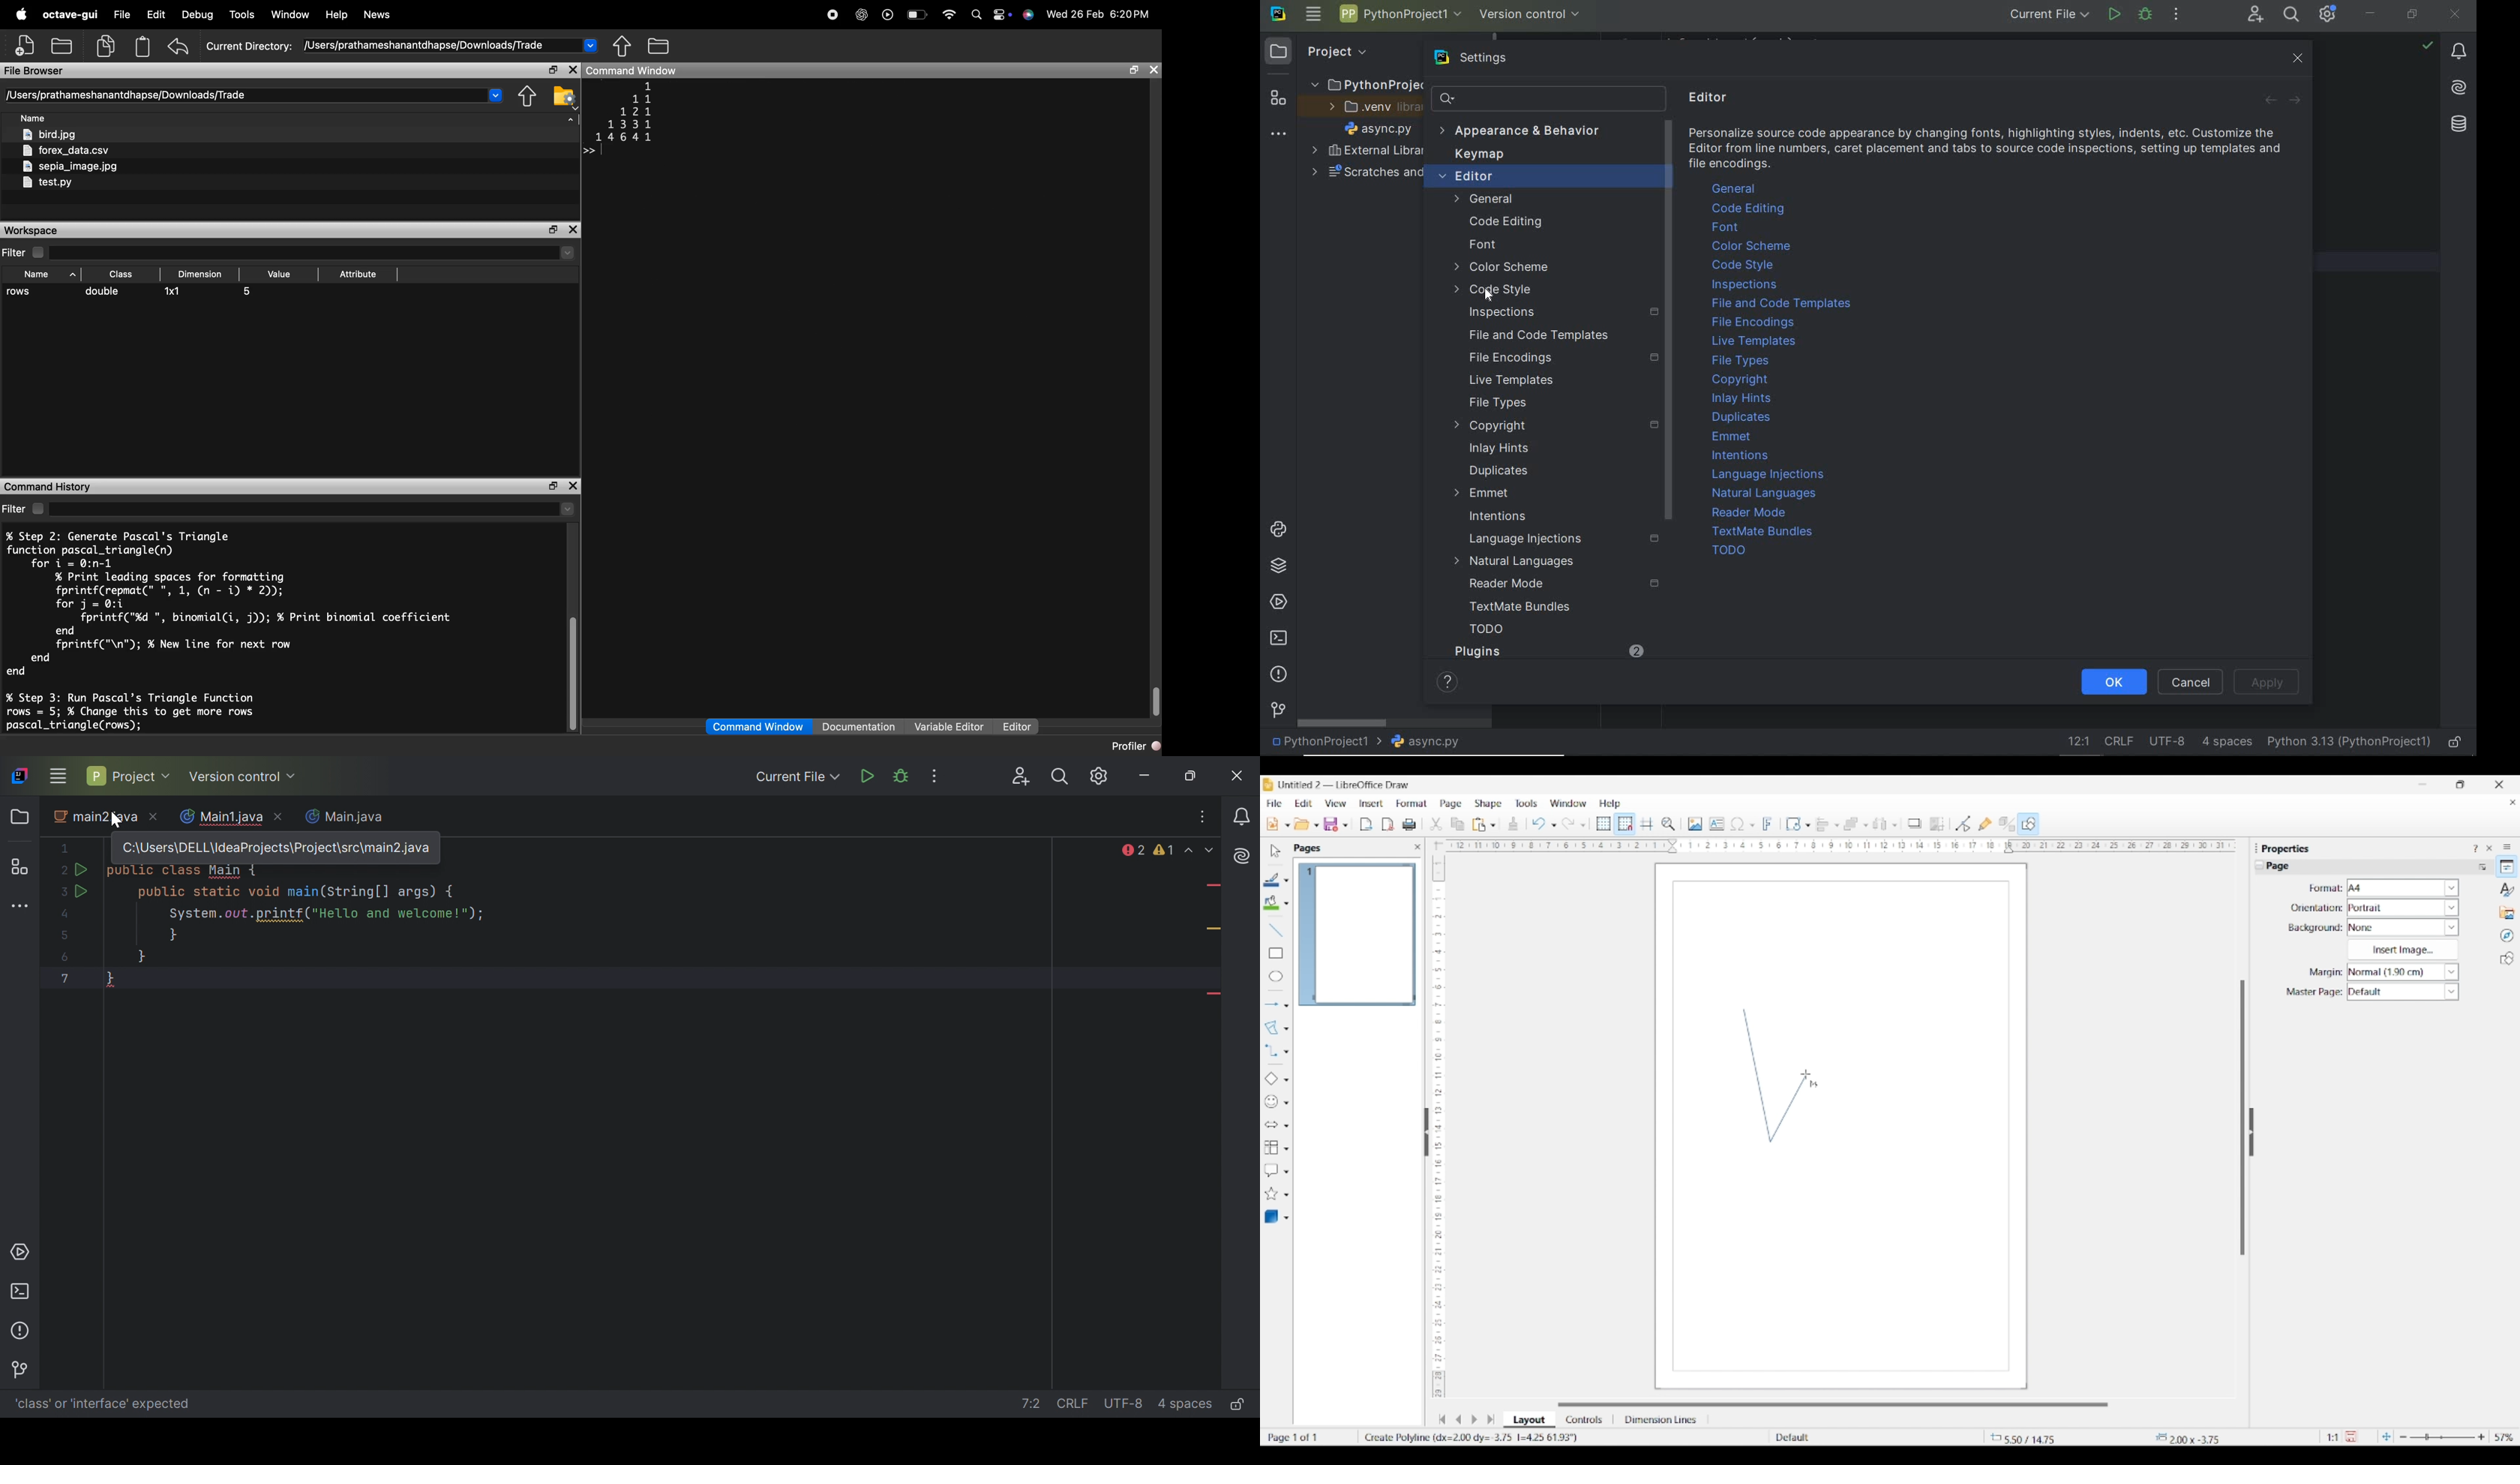 The height and width of the screenshot is (1484, 2520). I want to click on Indicates master page settings, so click(2313, 992).